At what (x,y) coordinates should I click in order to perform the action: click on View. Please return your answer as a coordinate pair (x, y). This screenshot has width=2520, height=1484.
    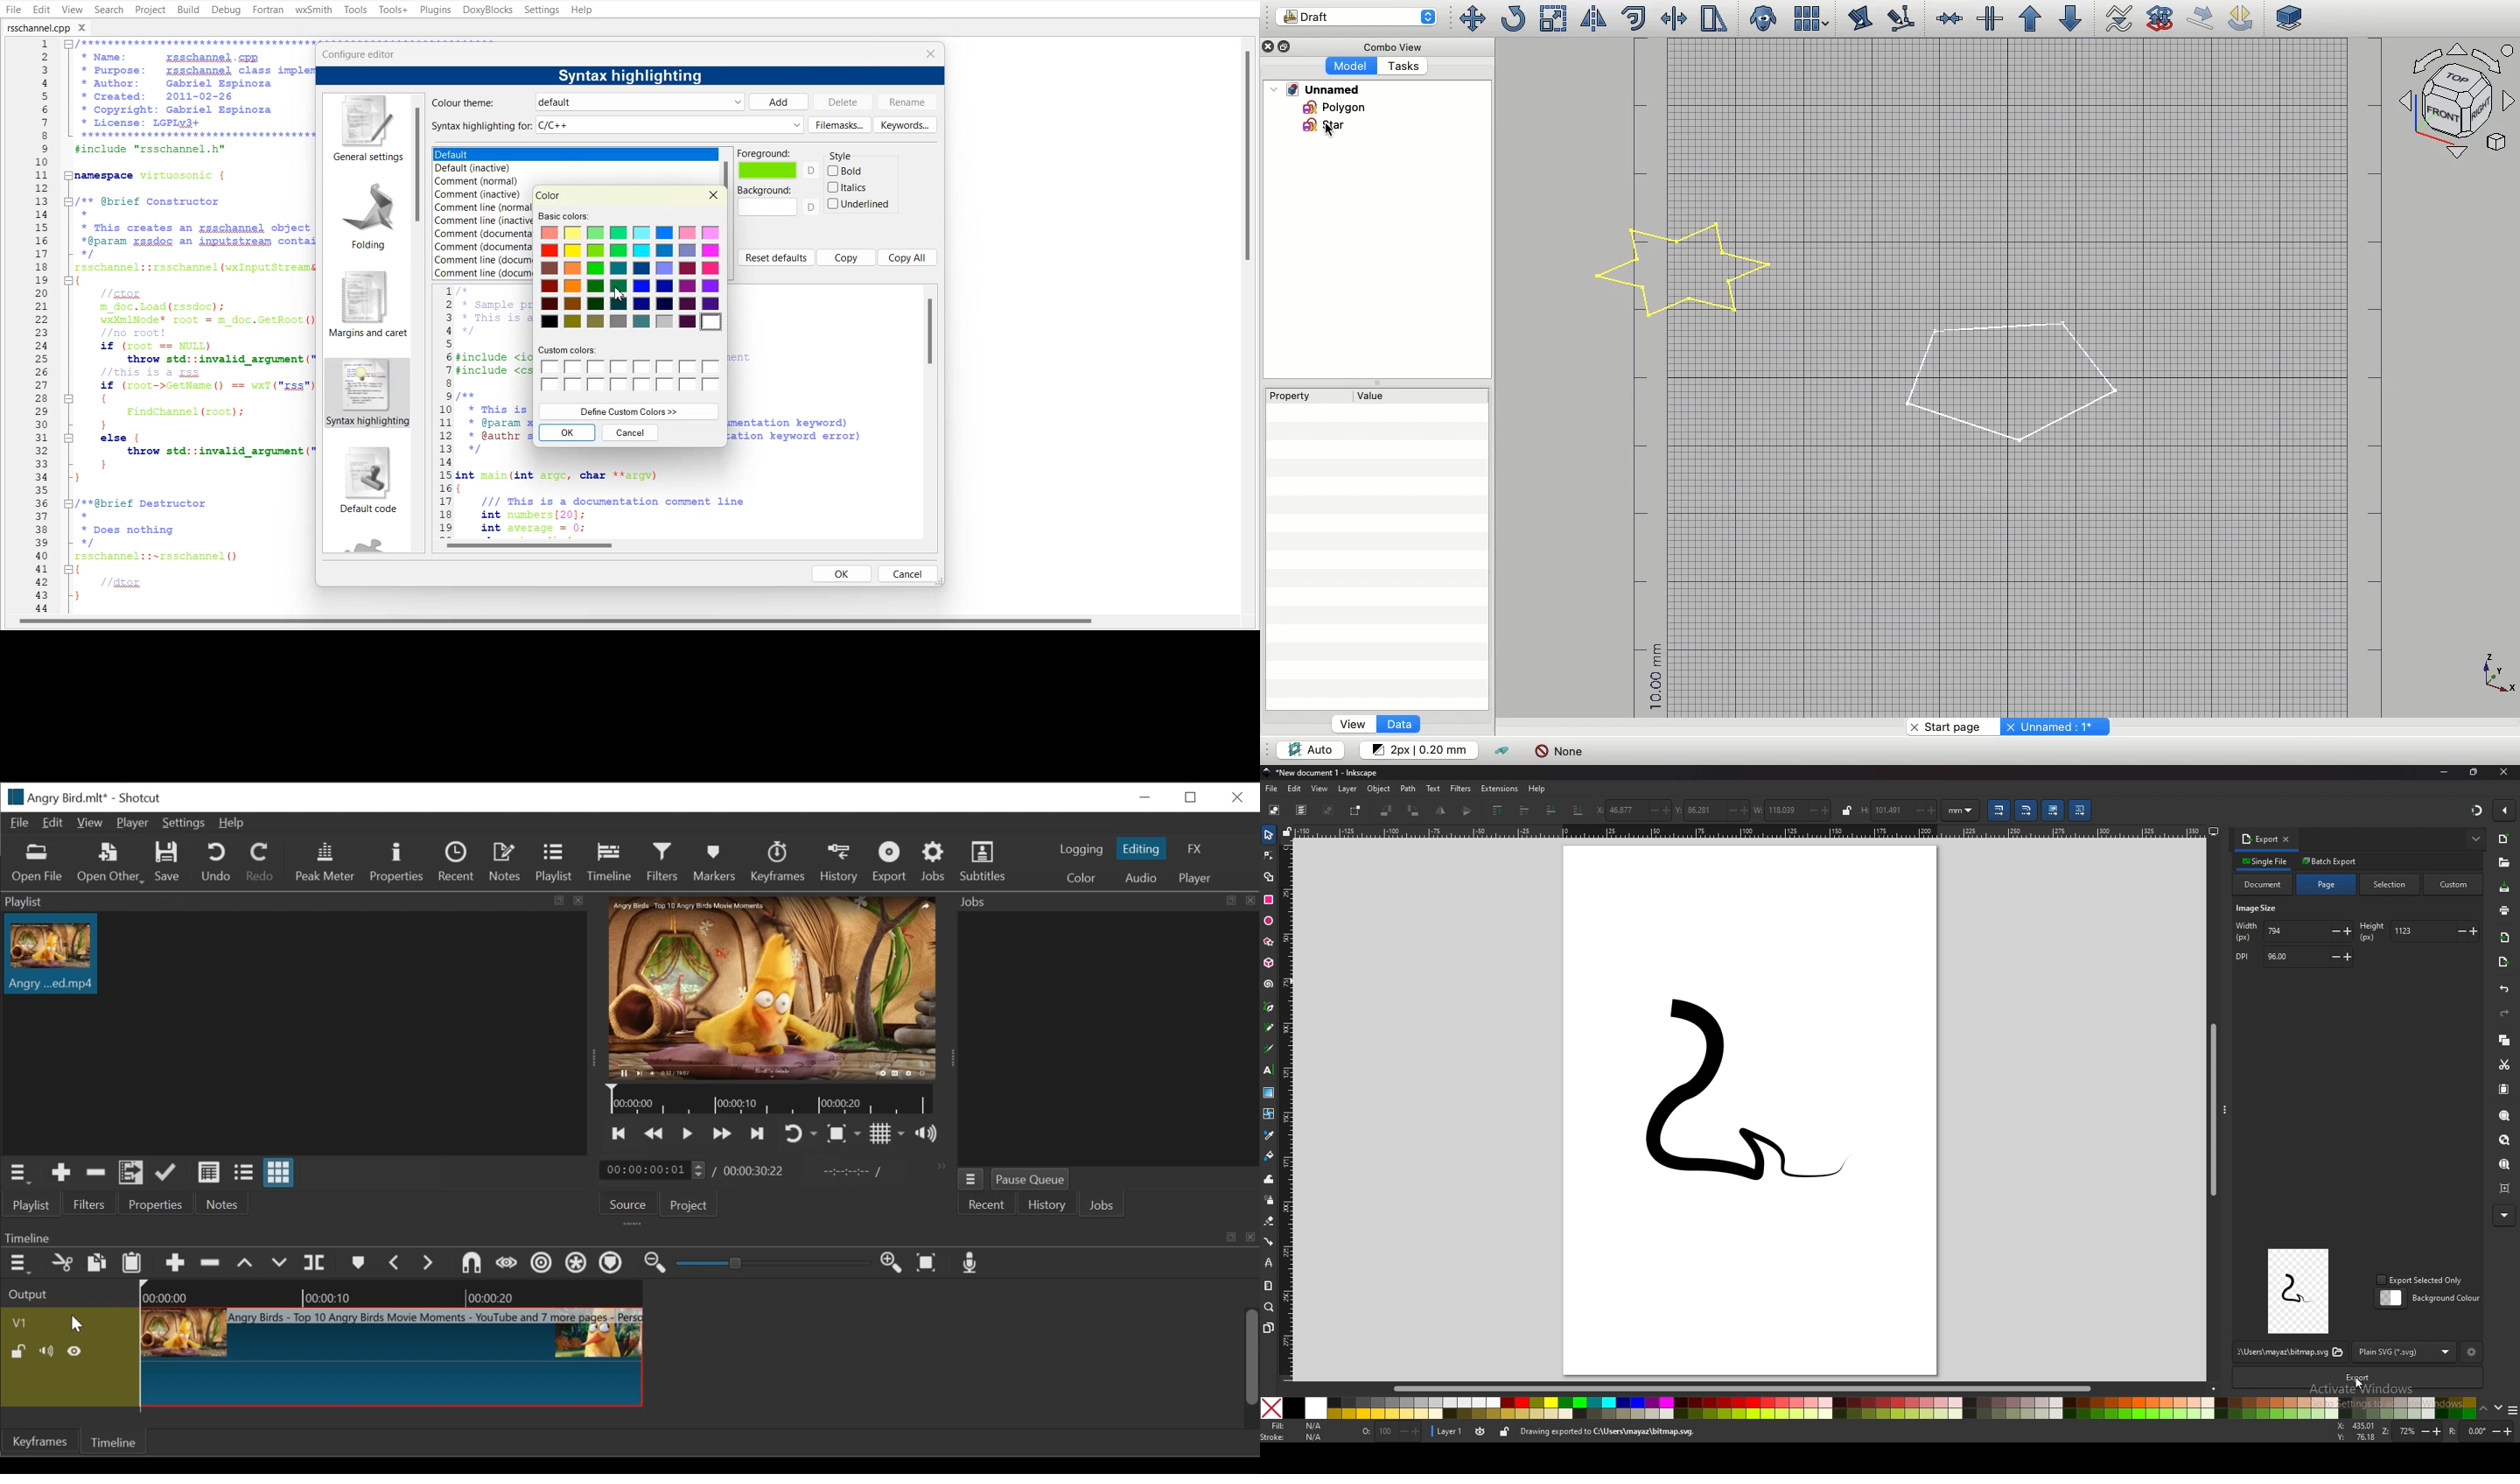
    Looking at the image, I should click on (72, 9).